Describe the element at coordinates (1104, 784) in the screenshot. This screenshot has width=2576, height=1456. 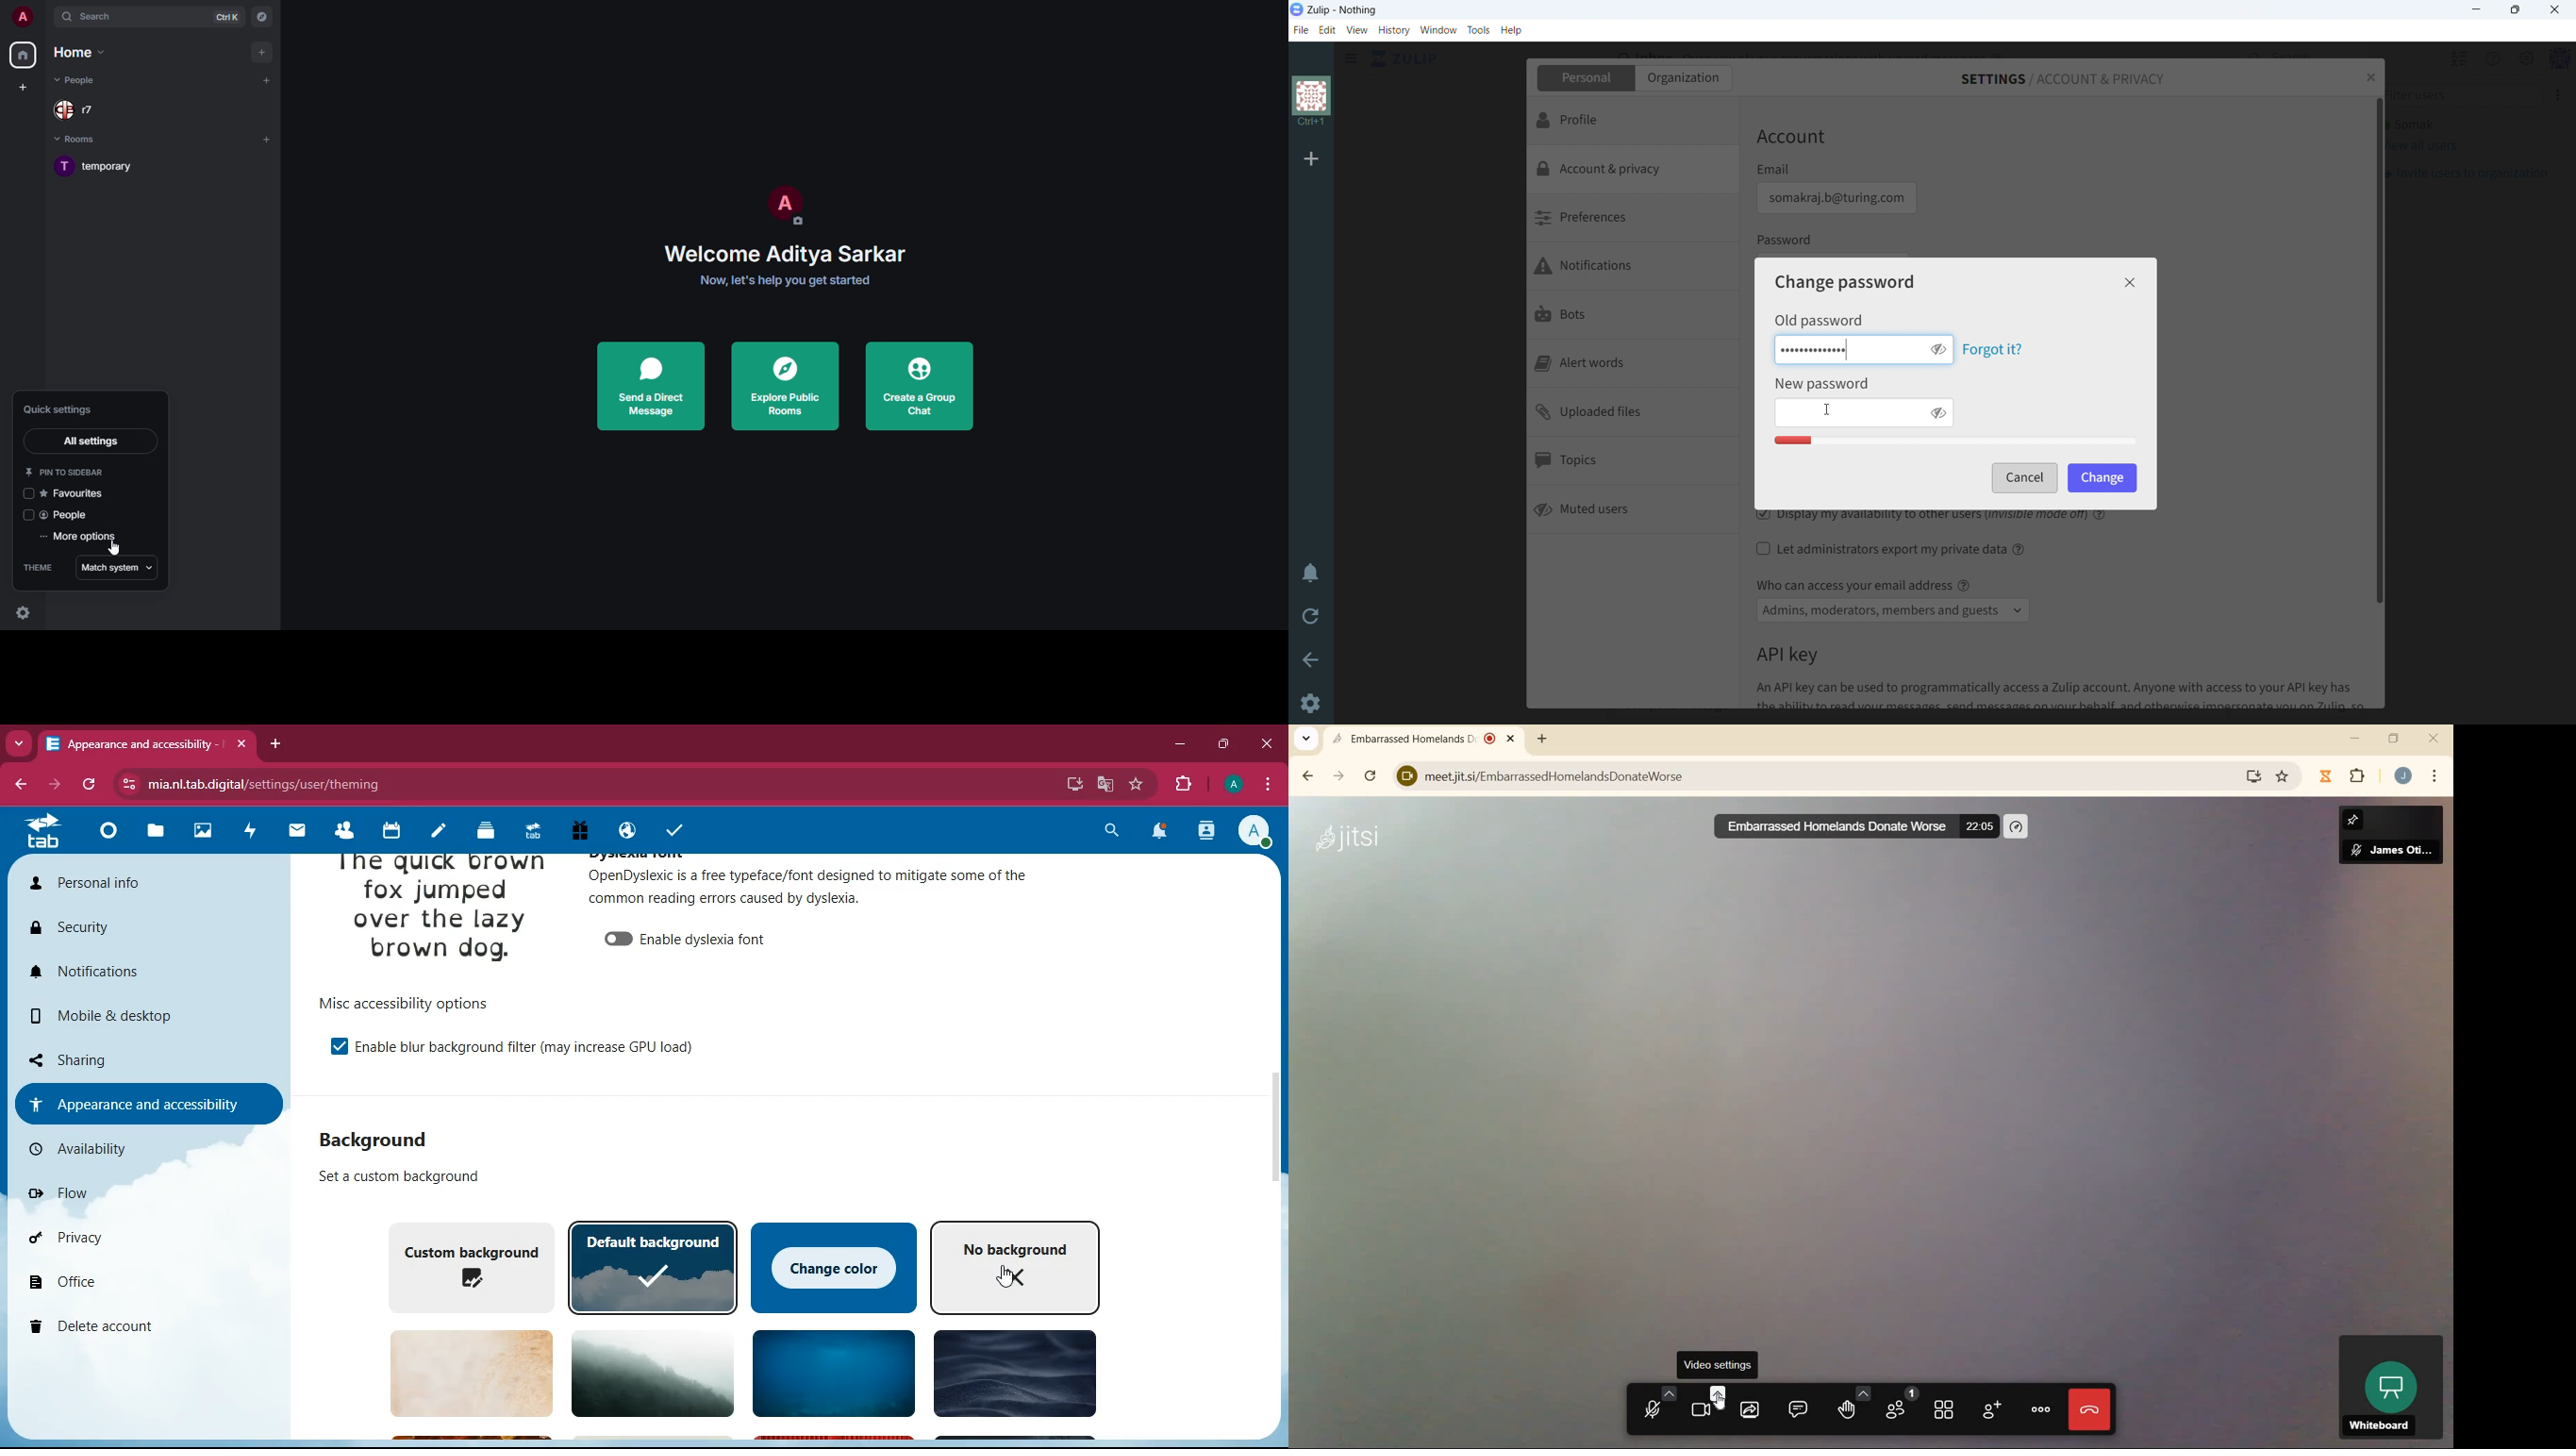
I see `google translate` at that location.